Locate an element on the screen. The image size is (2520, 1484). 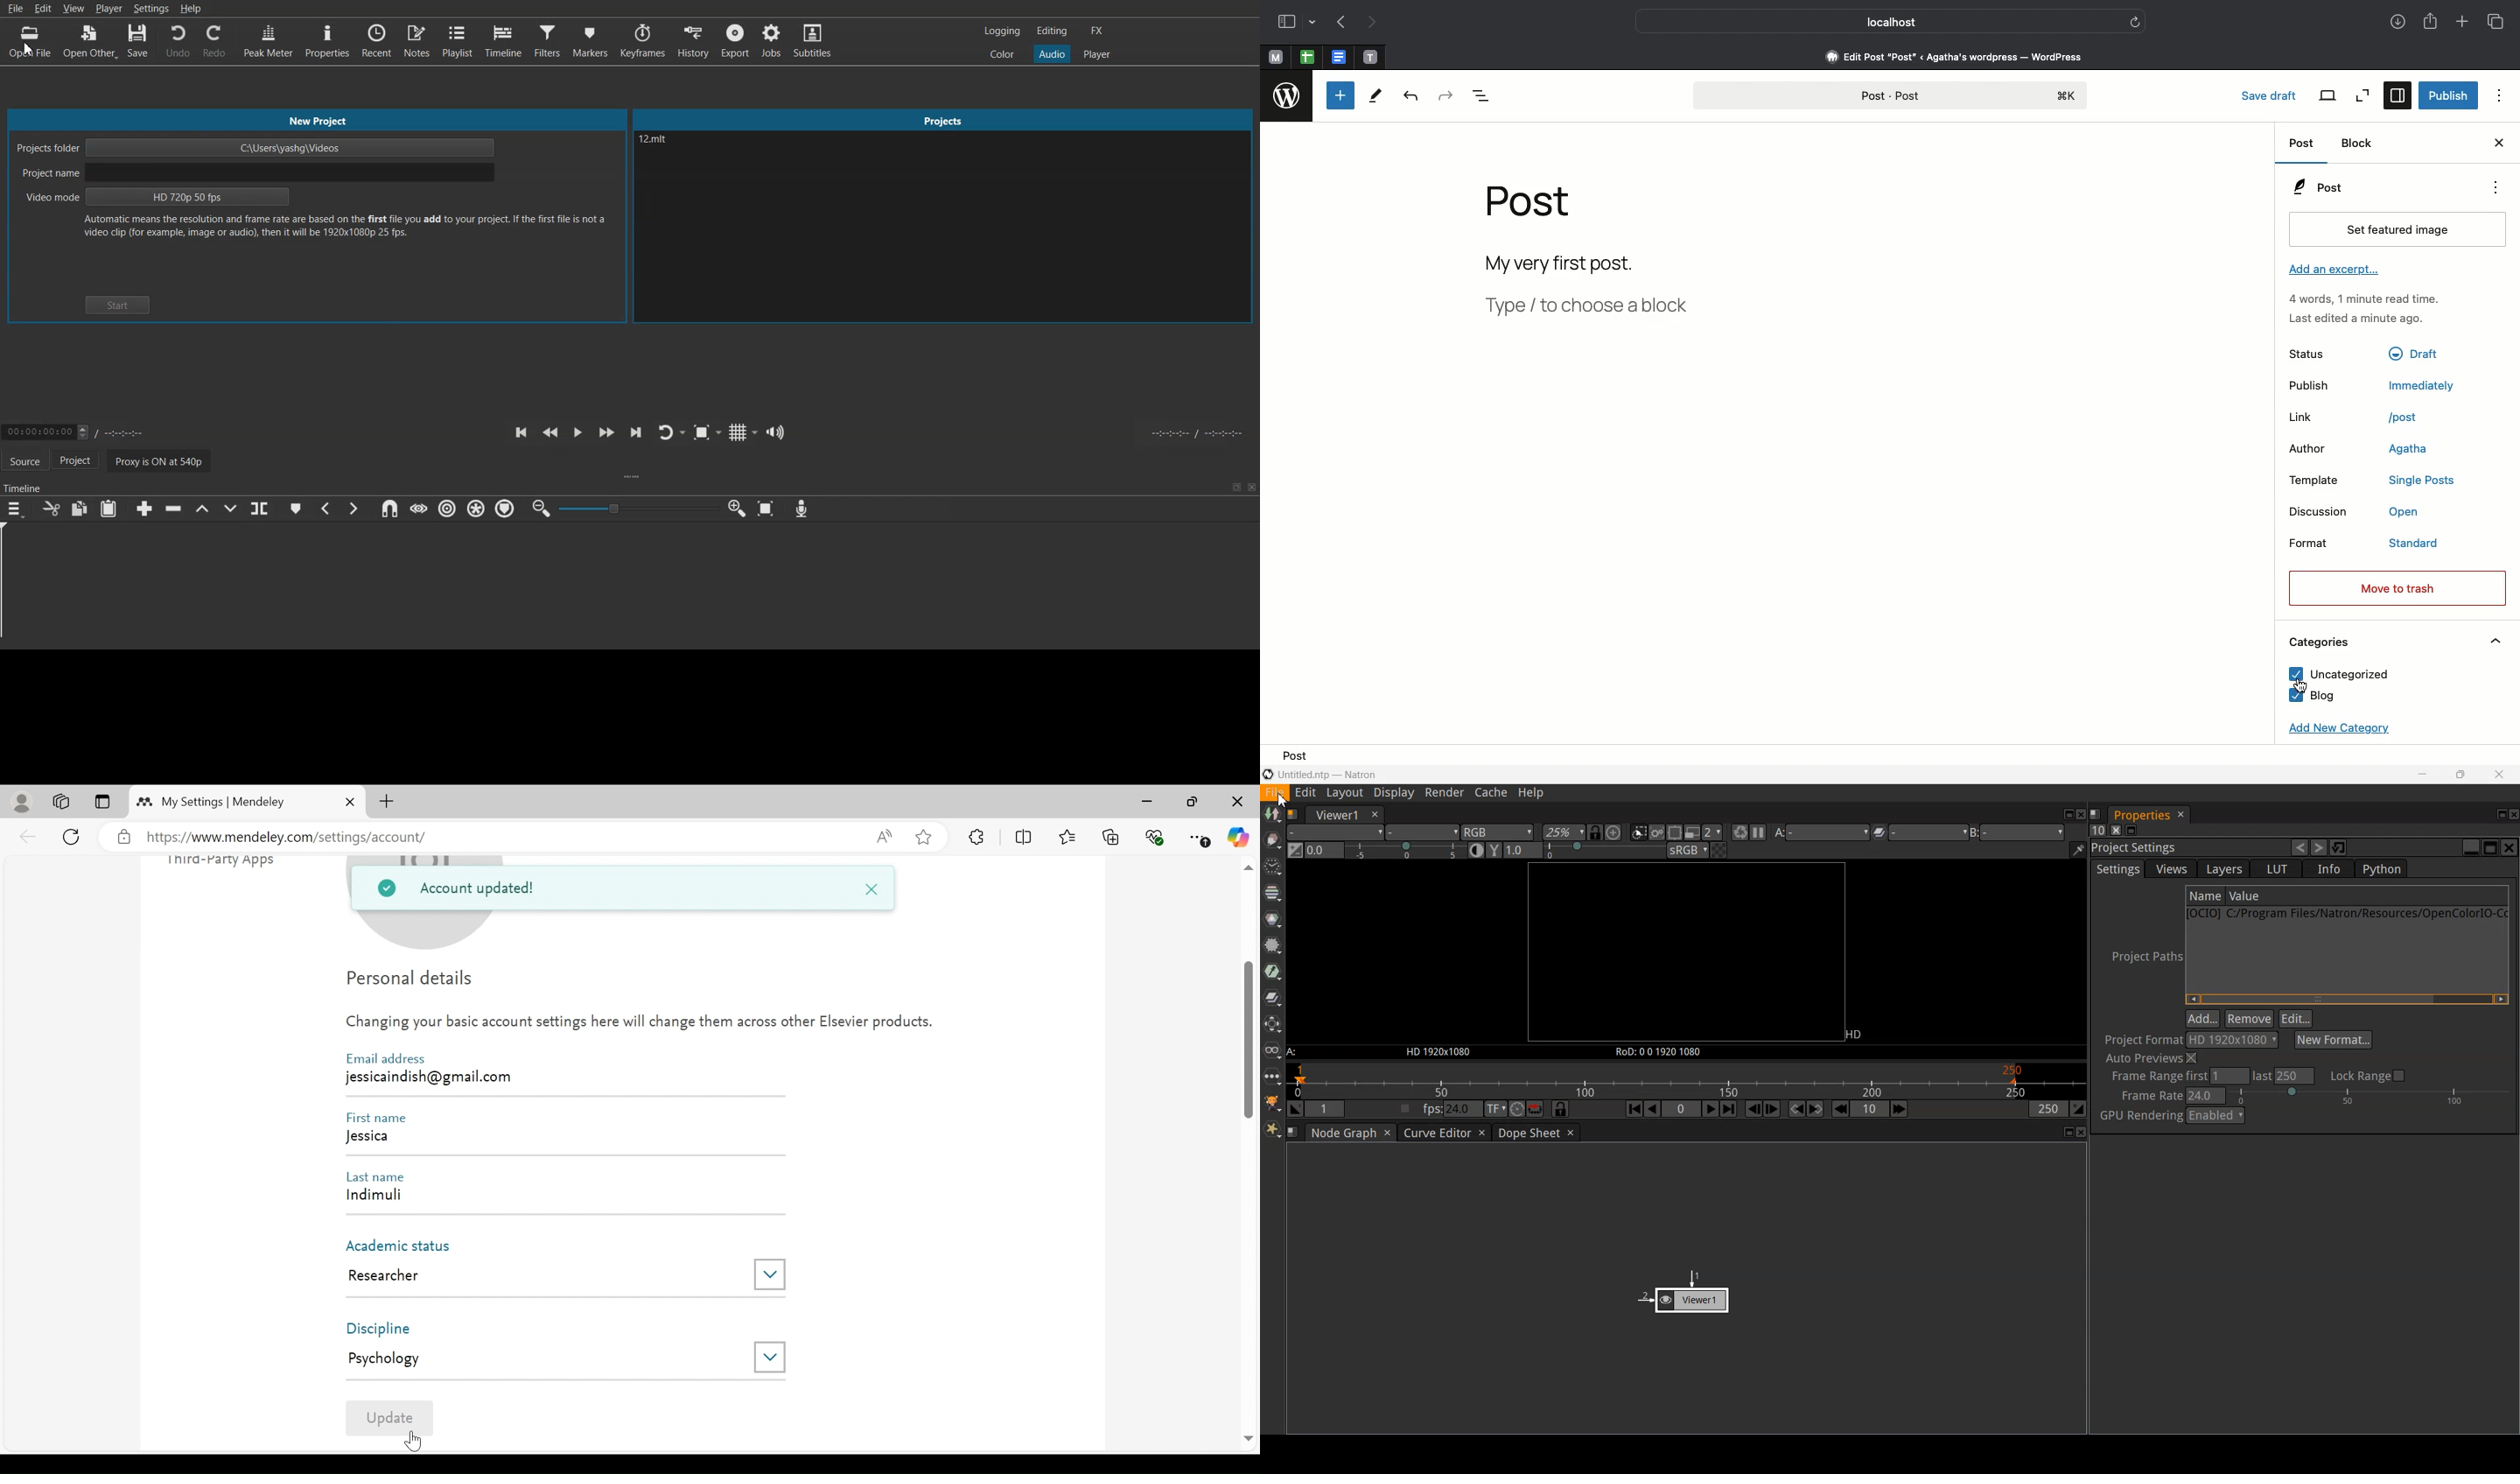
Document is located at coordinates (1339, 58).